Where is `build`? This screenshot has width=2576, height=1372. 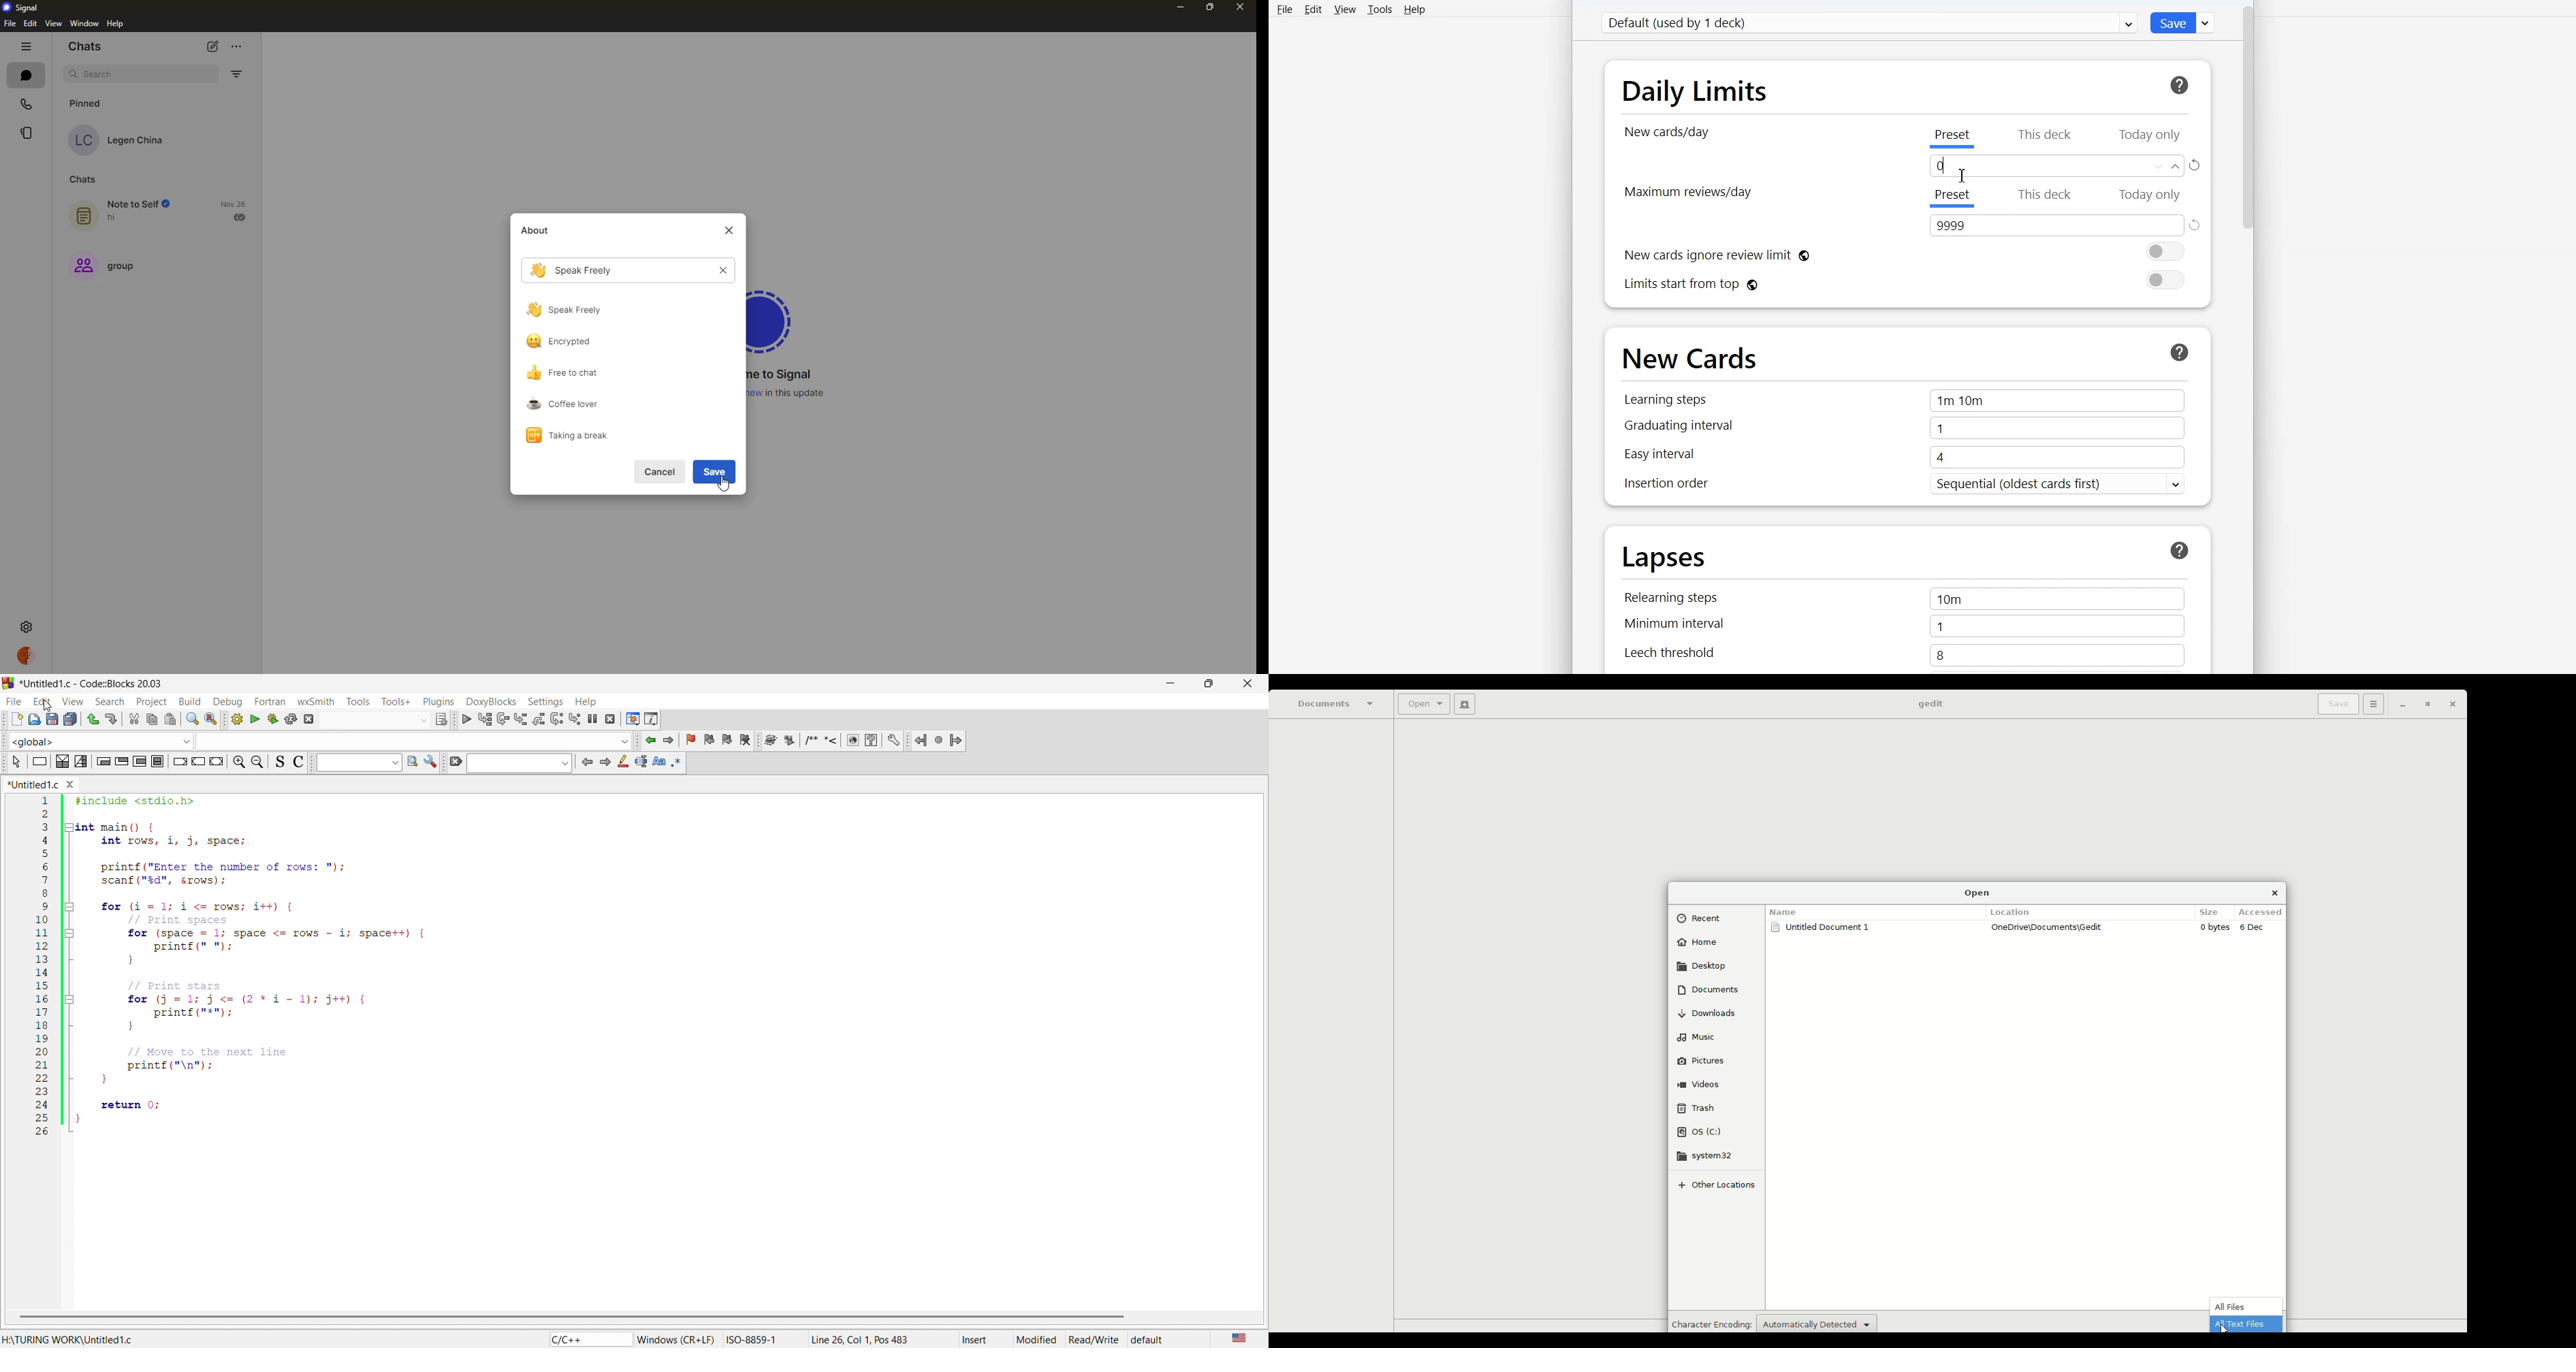
build is located at coordinates (186, 700).